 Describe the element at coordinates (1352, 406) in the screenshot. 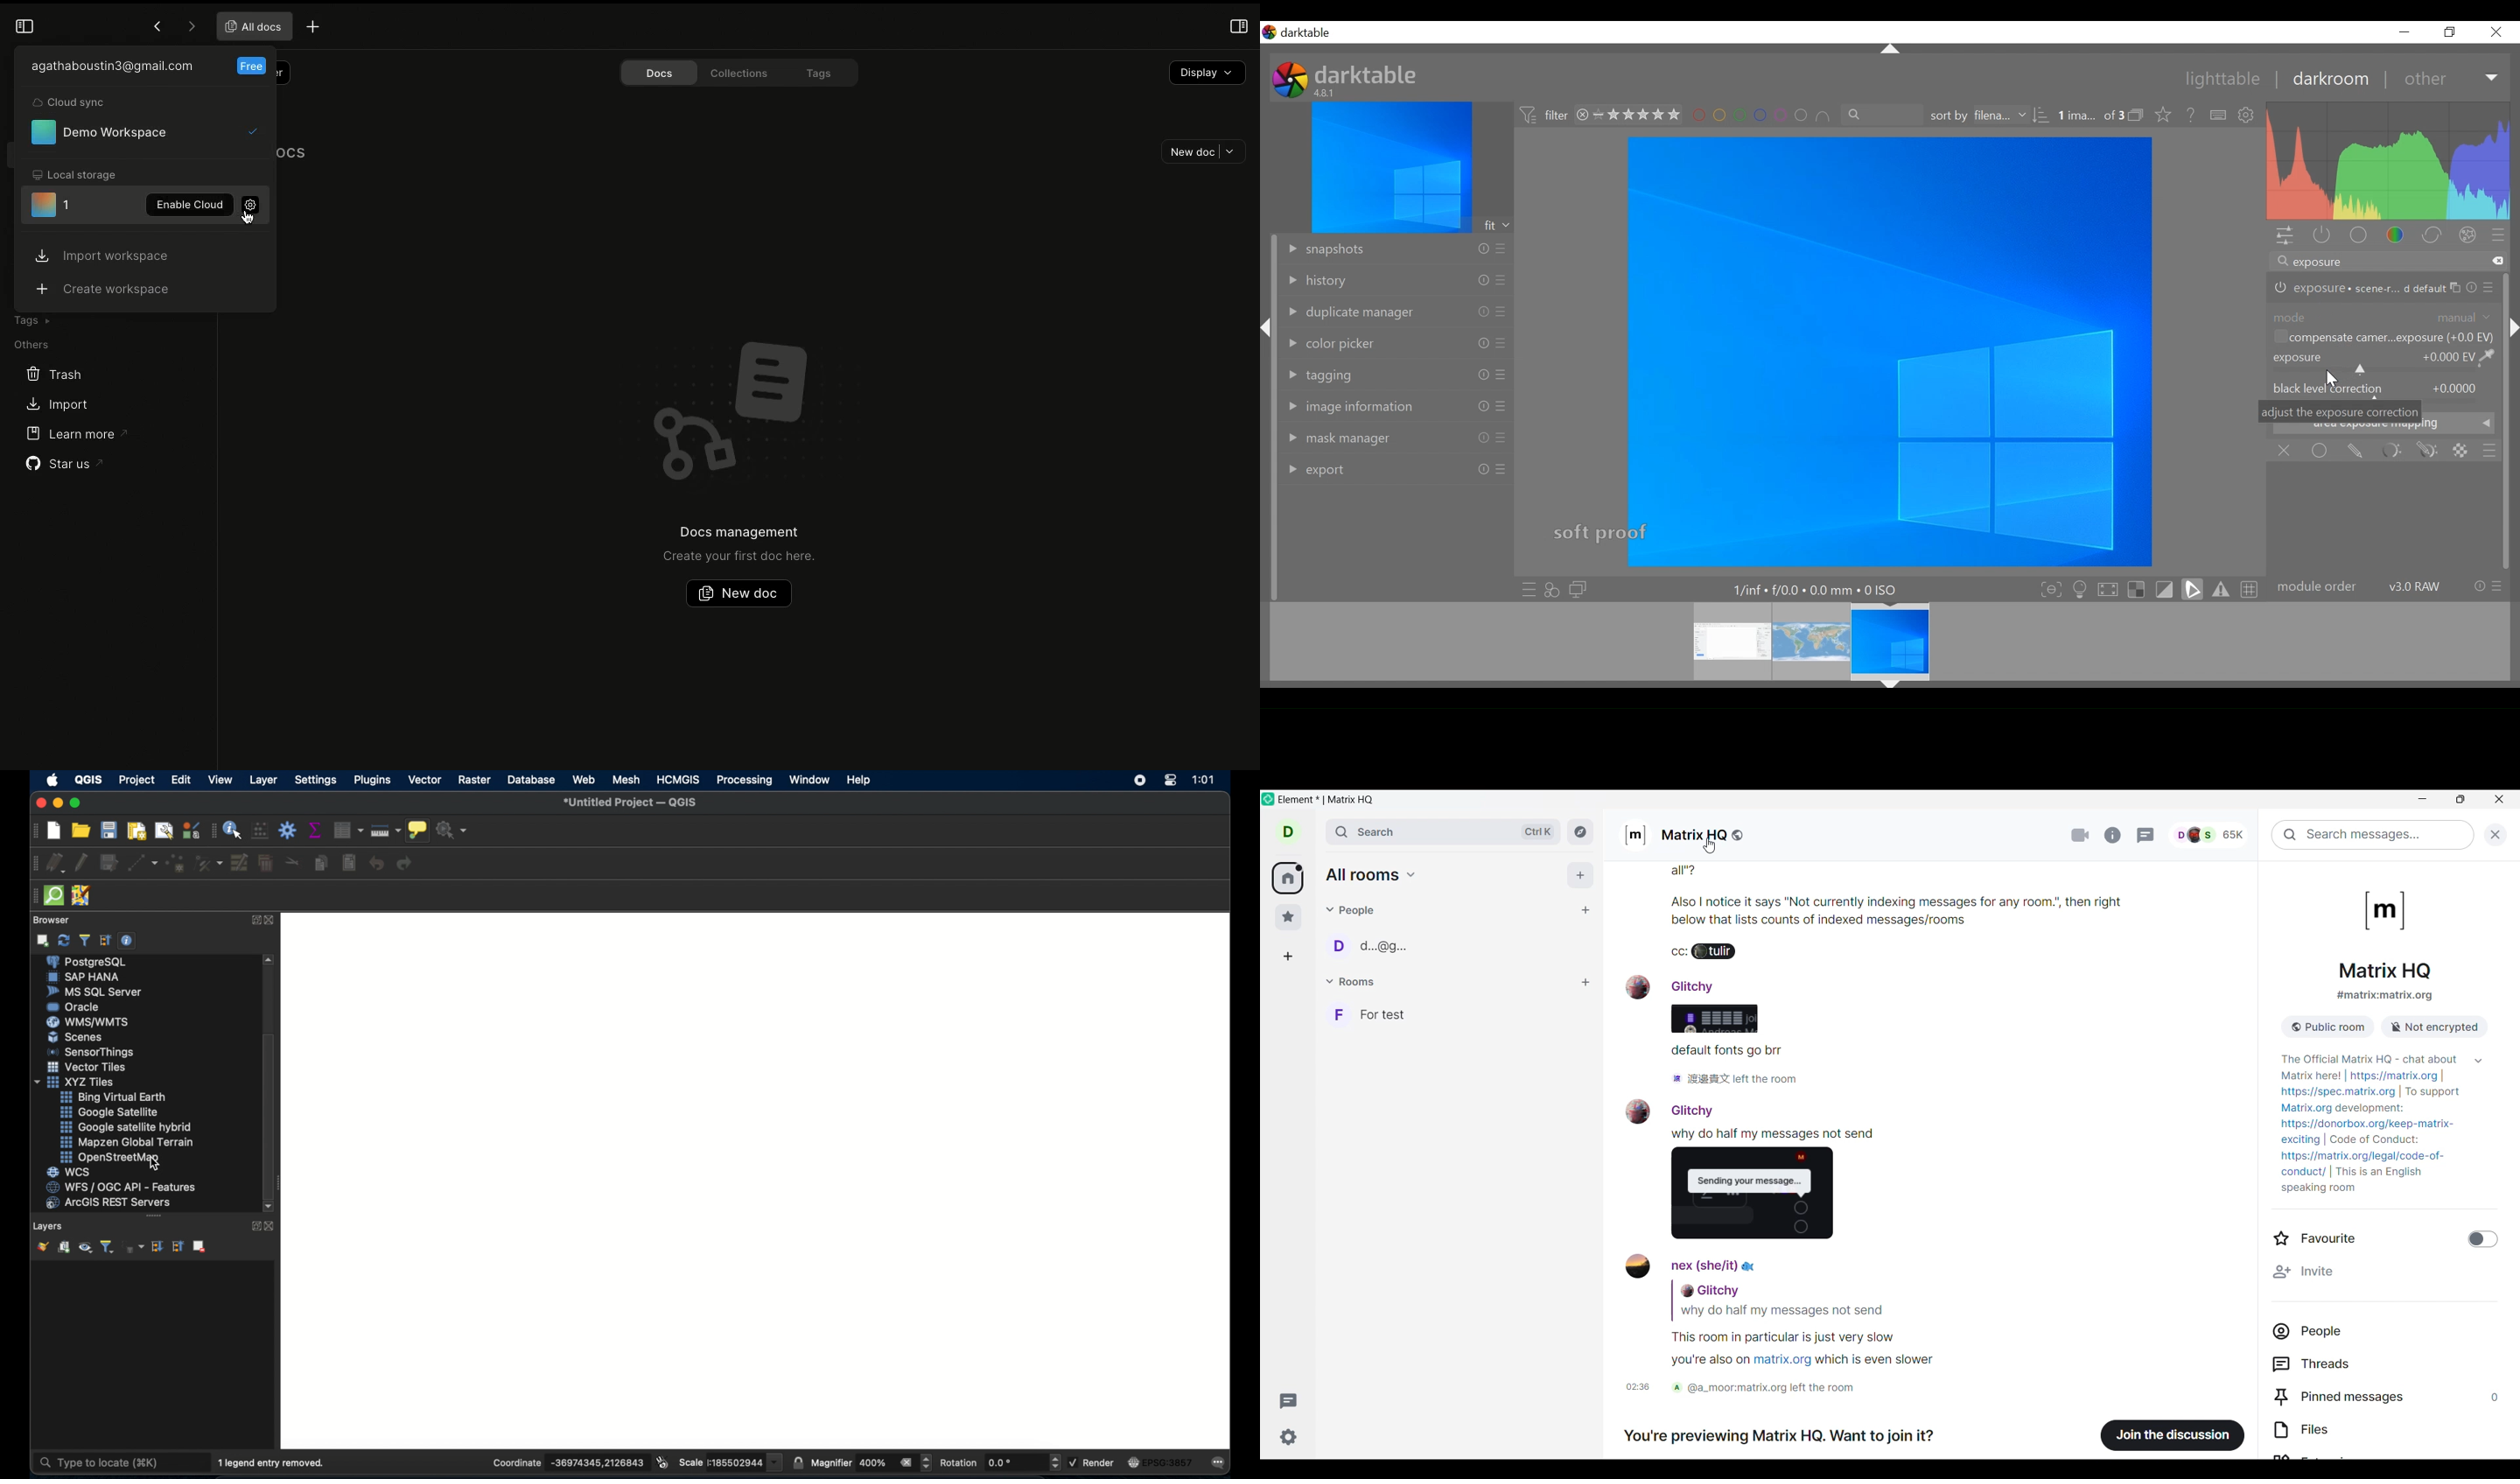

I see `image information` at that location.